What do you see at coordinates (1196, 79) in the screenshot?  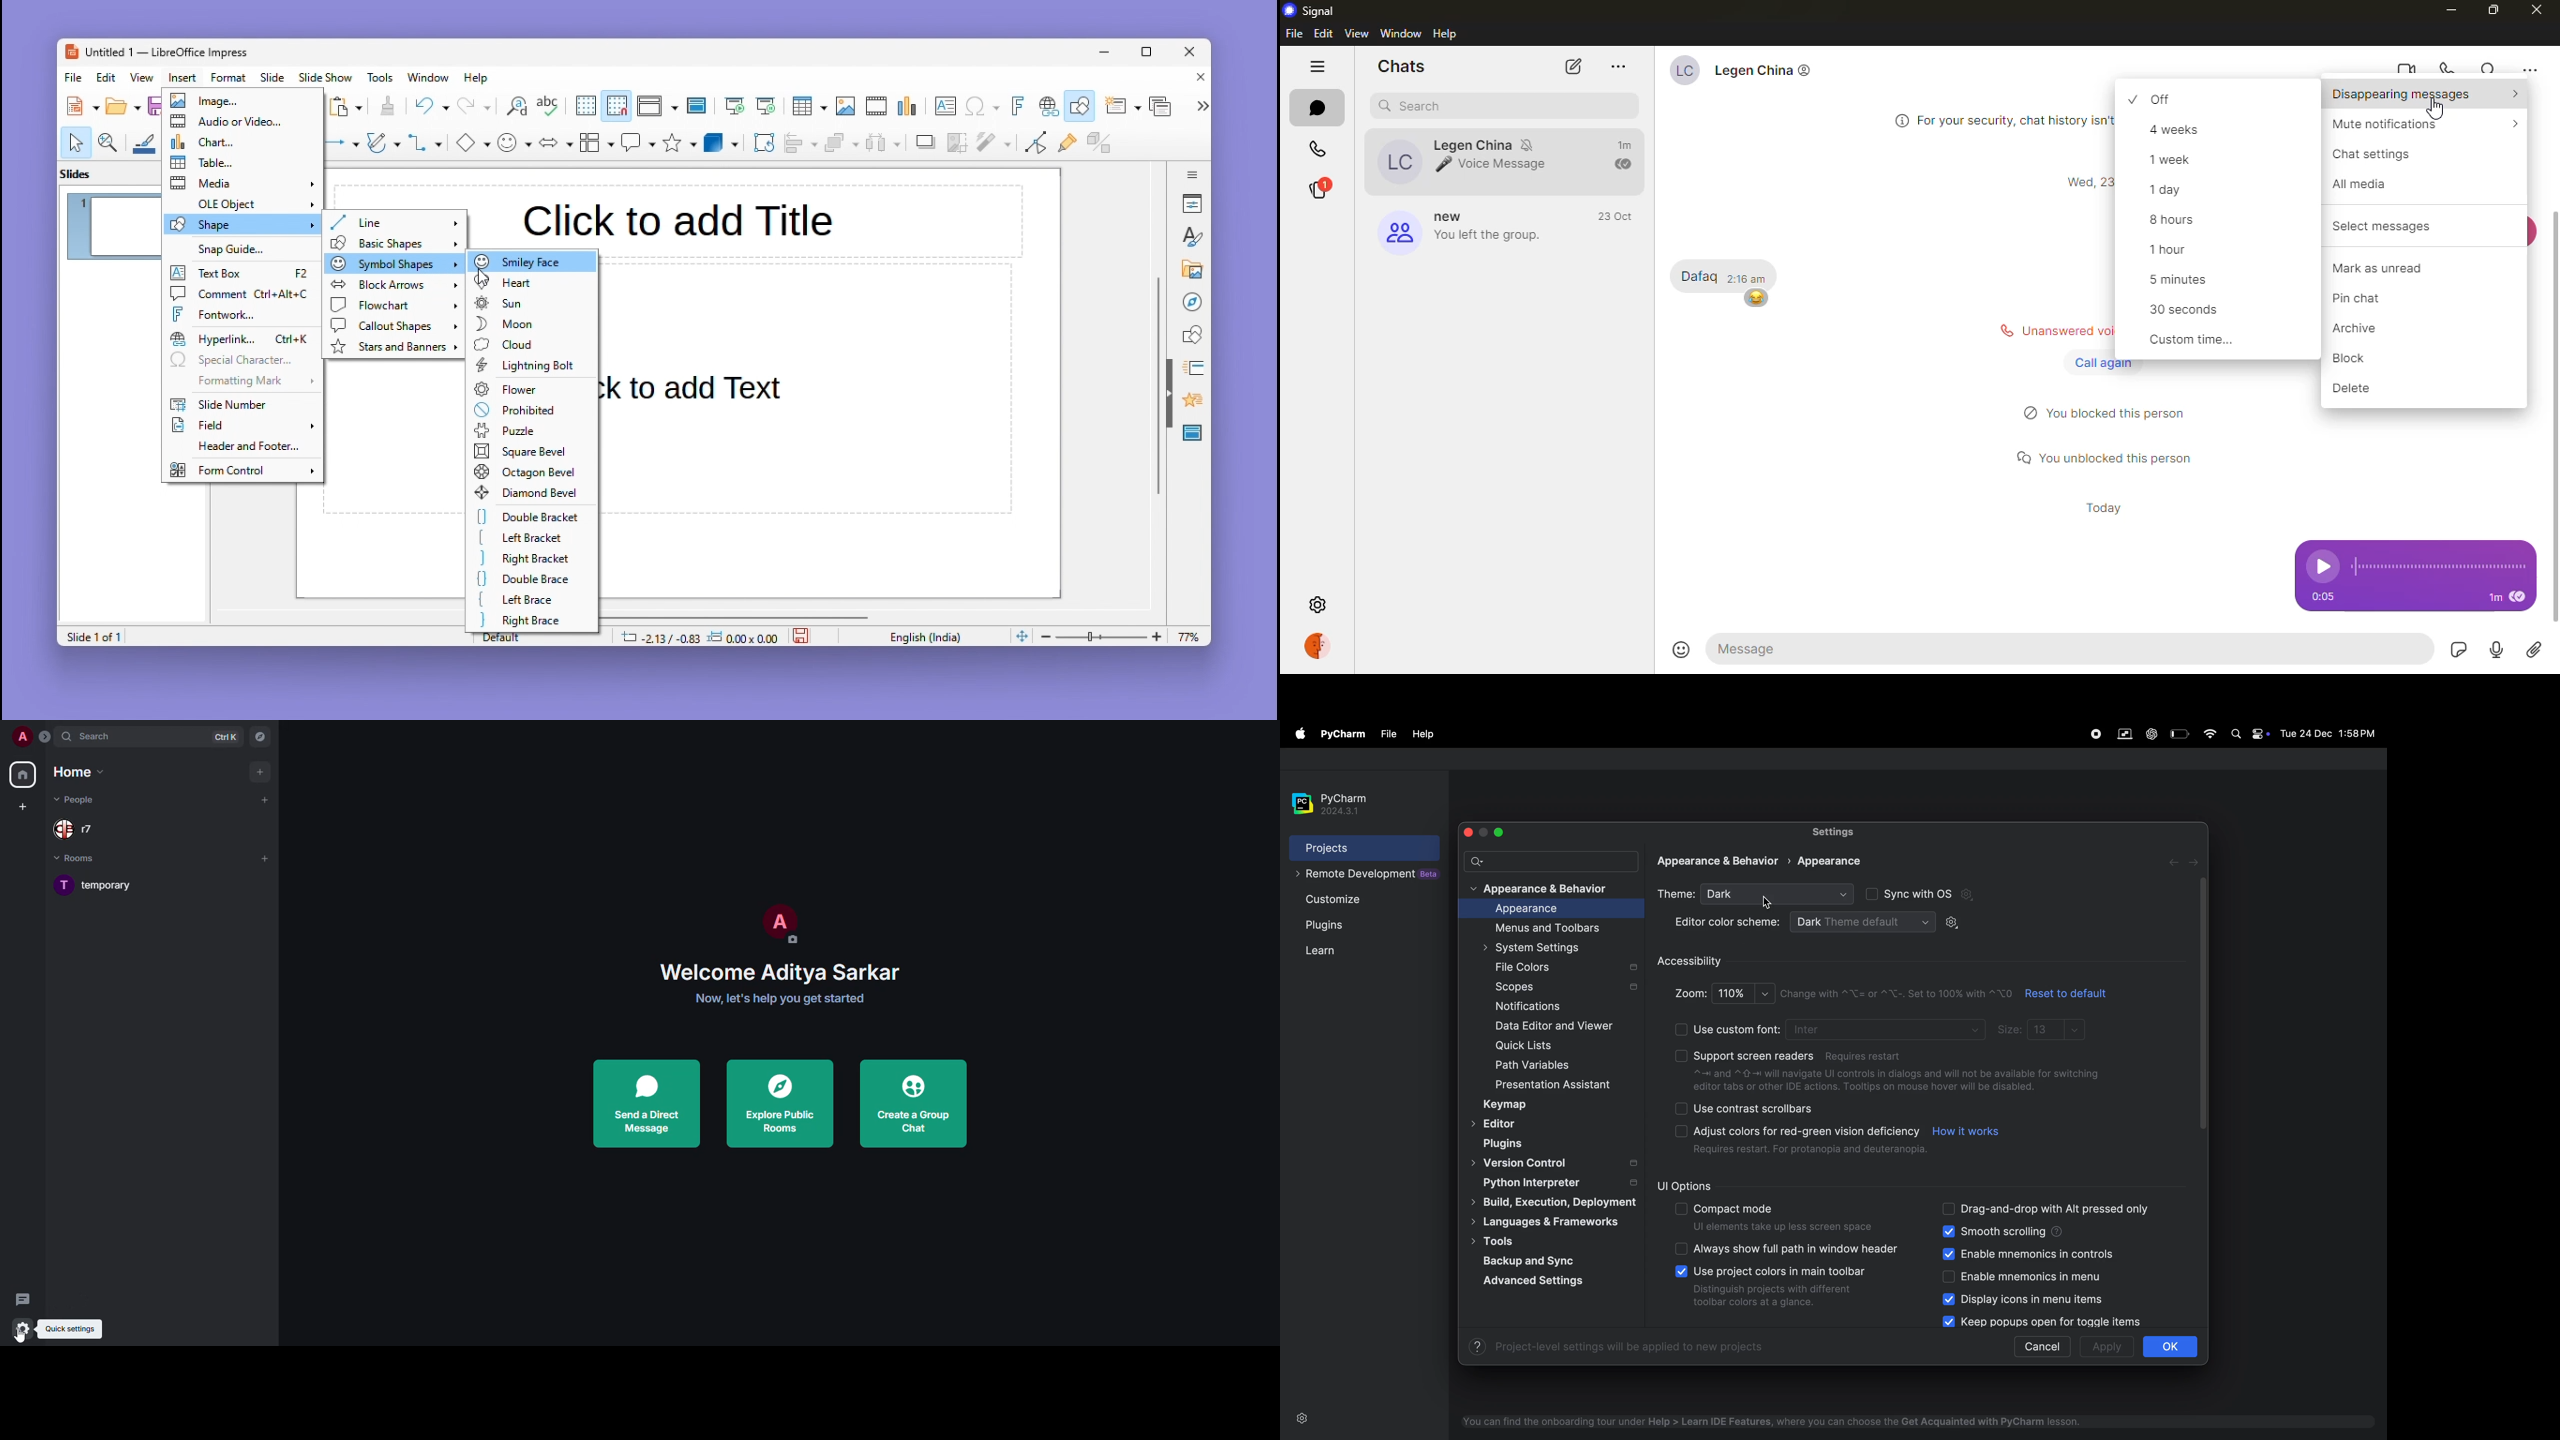 I see `Close` at bounding box center [1196, 79].